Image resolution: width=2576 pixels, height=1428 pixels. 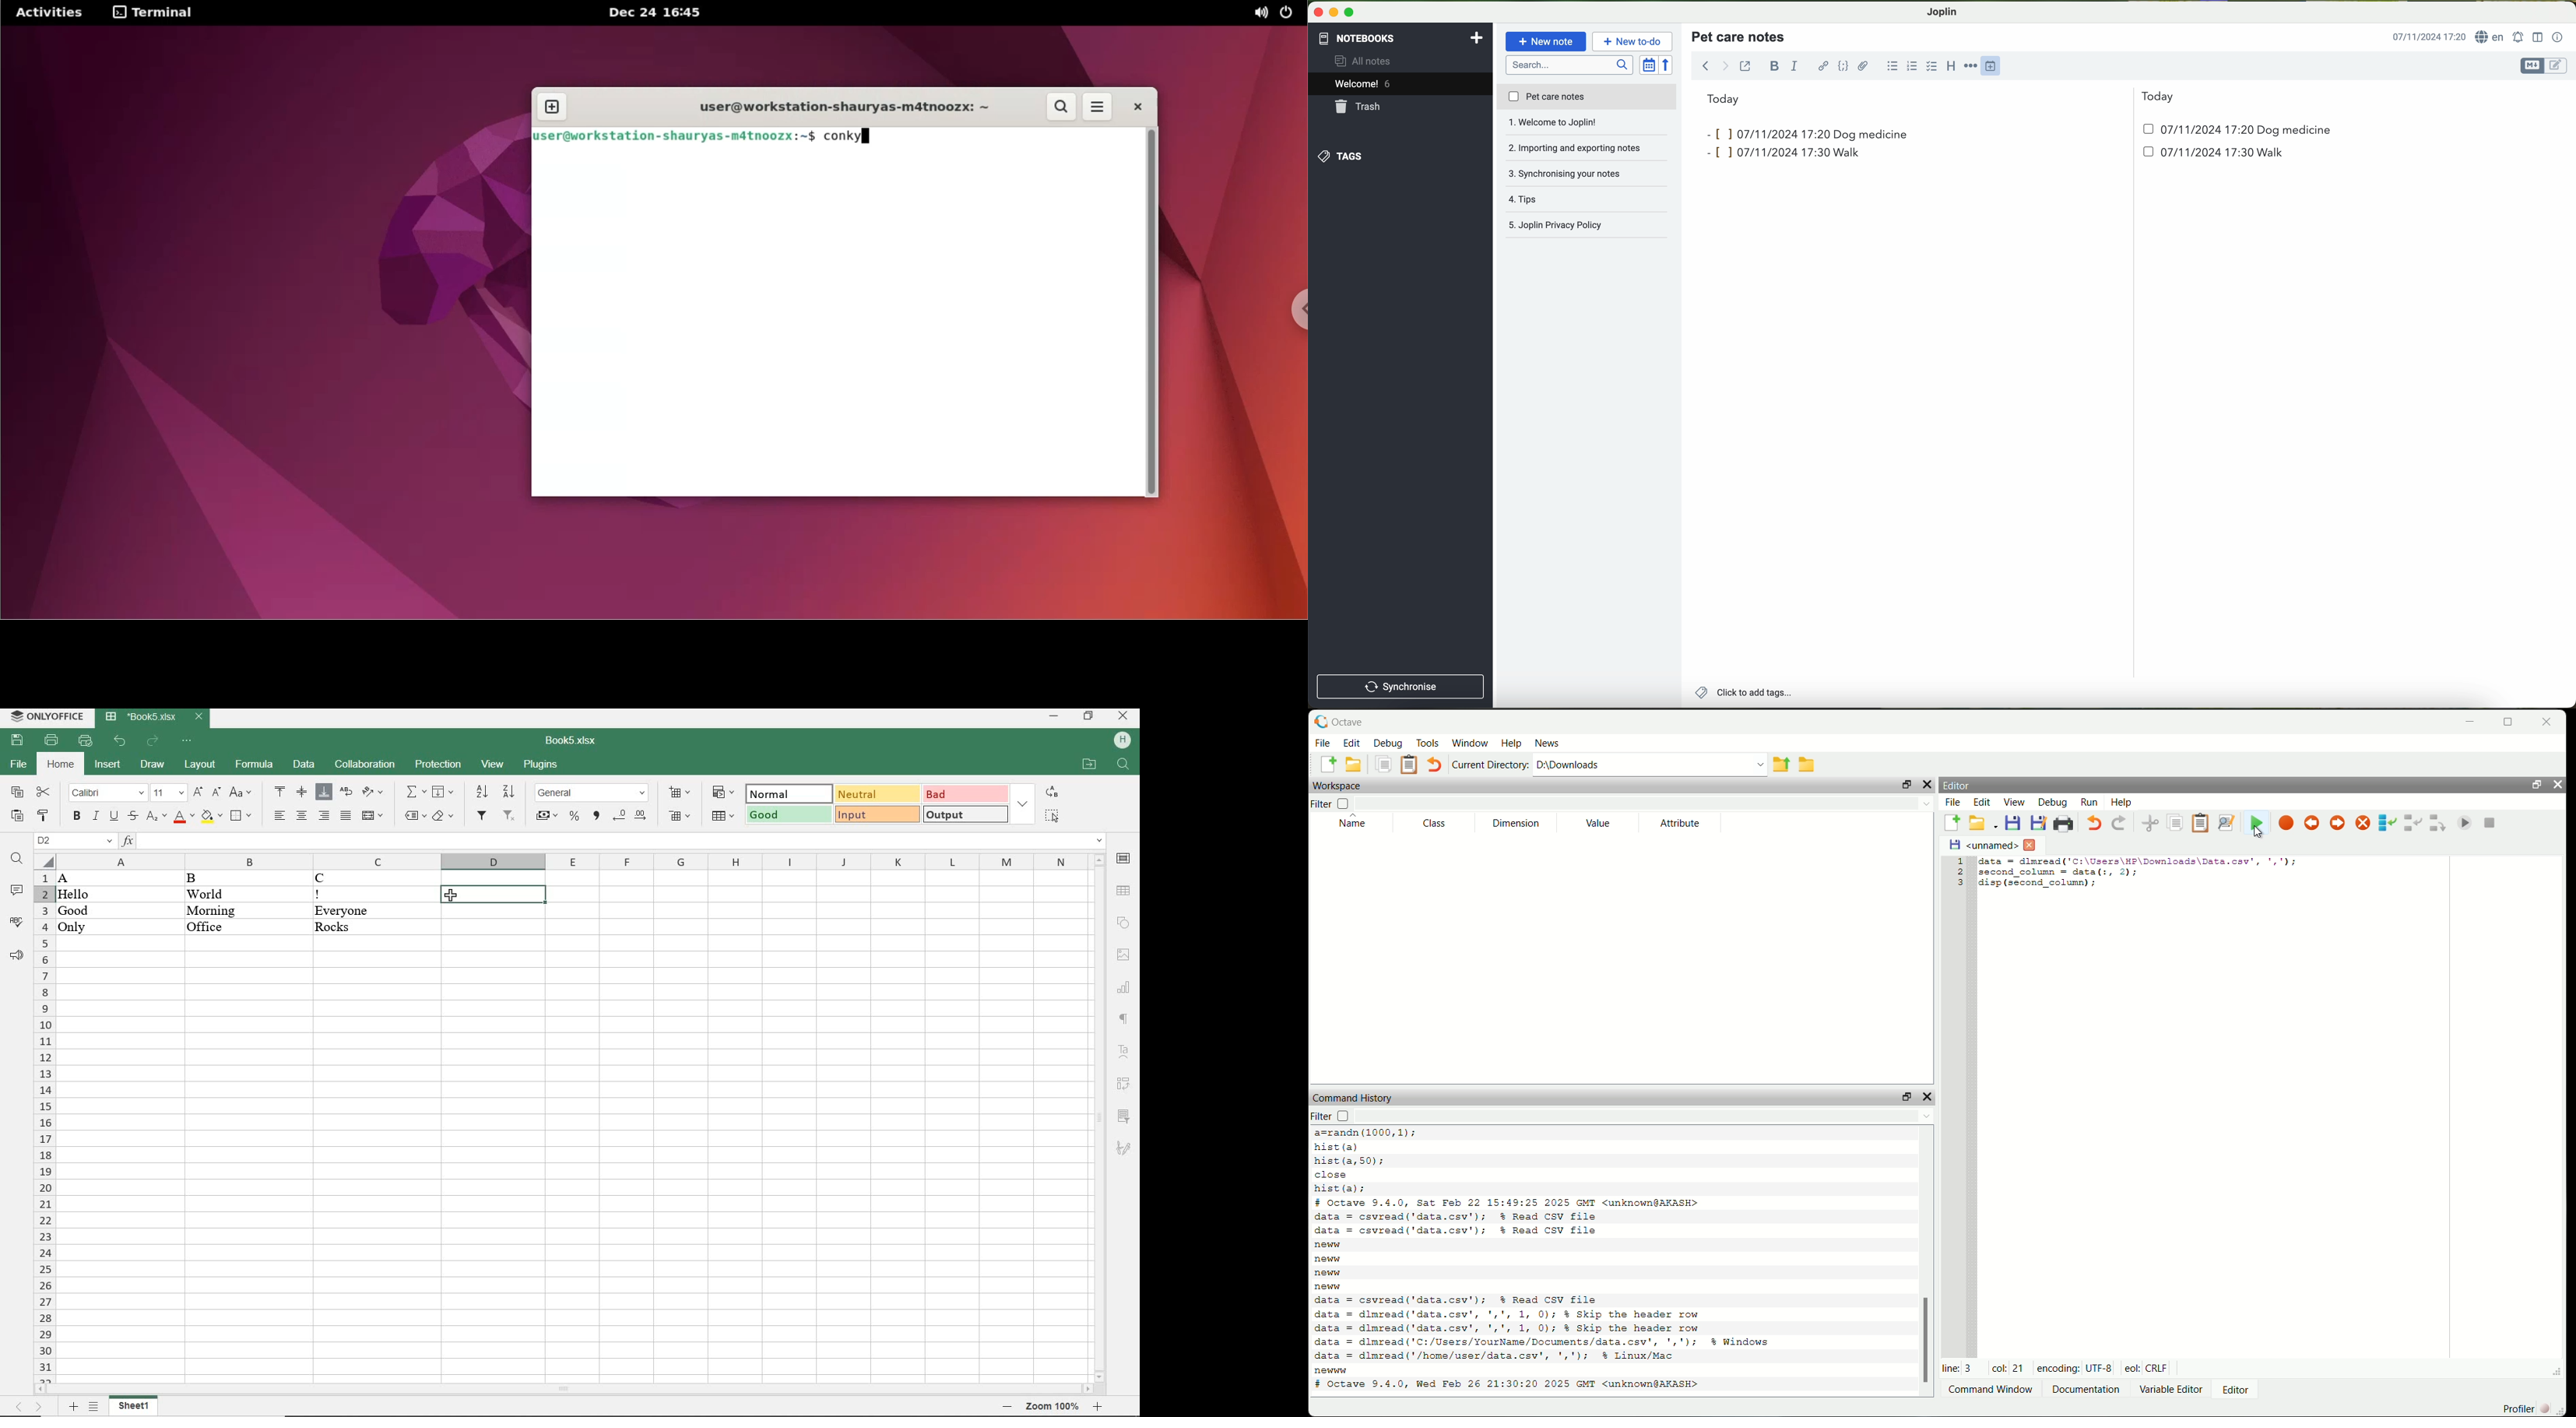 I want to click on formula, so click(x=255, y=766).